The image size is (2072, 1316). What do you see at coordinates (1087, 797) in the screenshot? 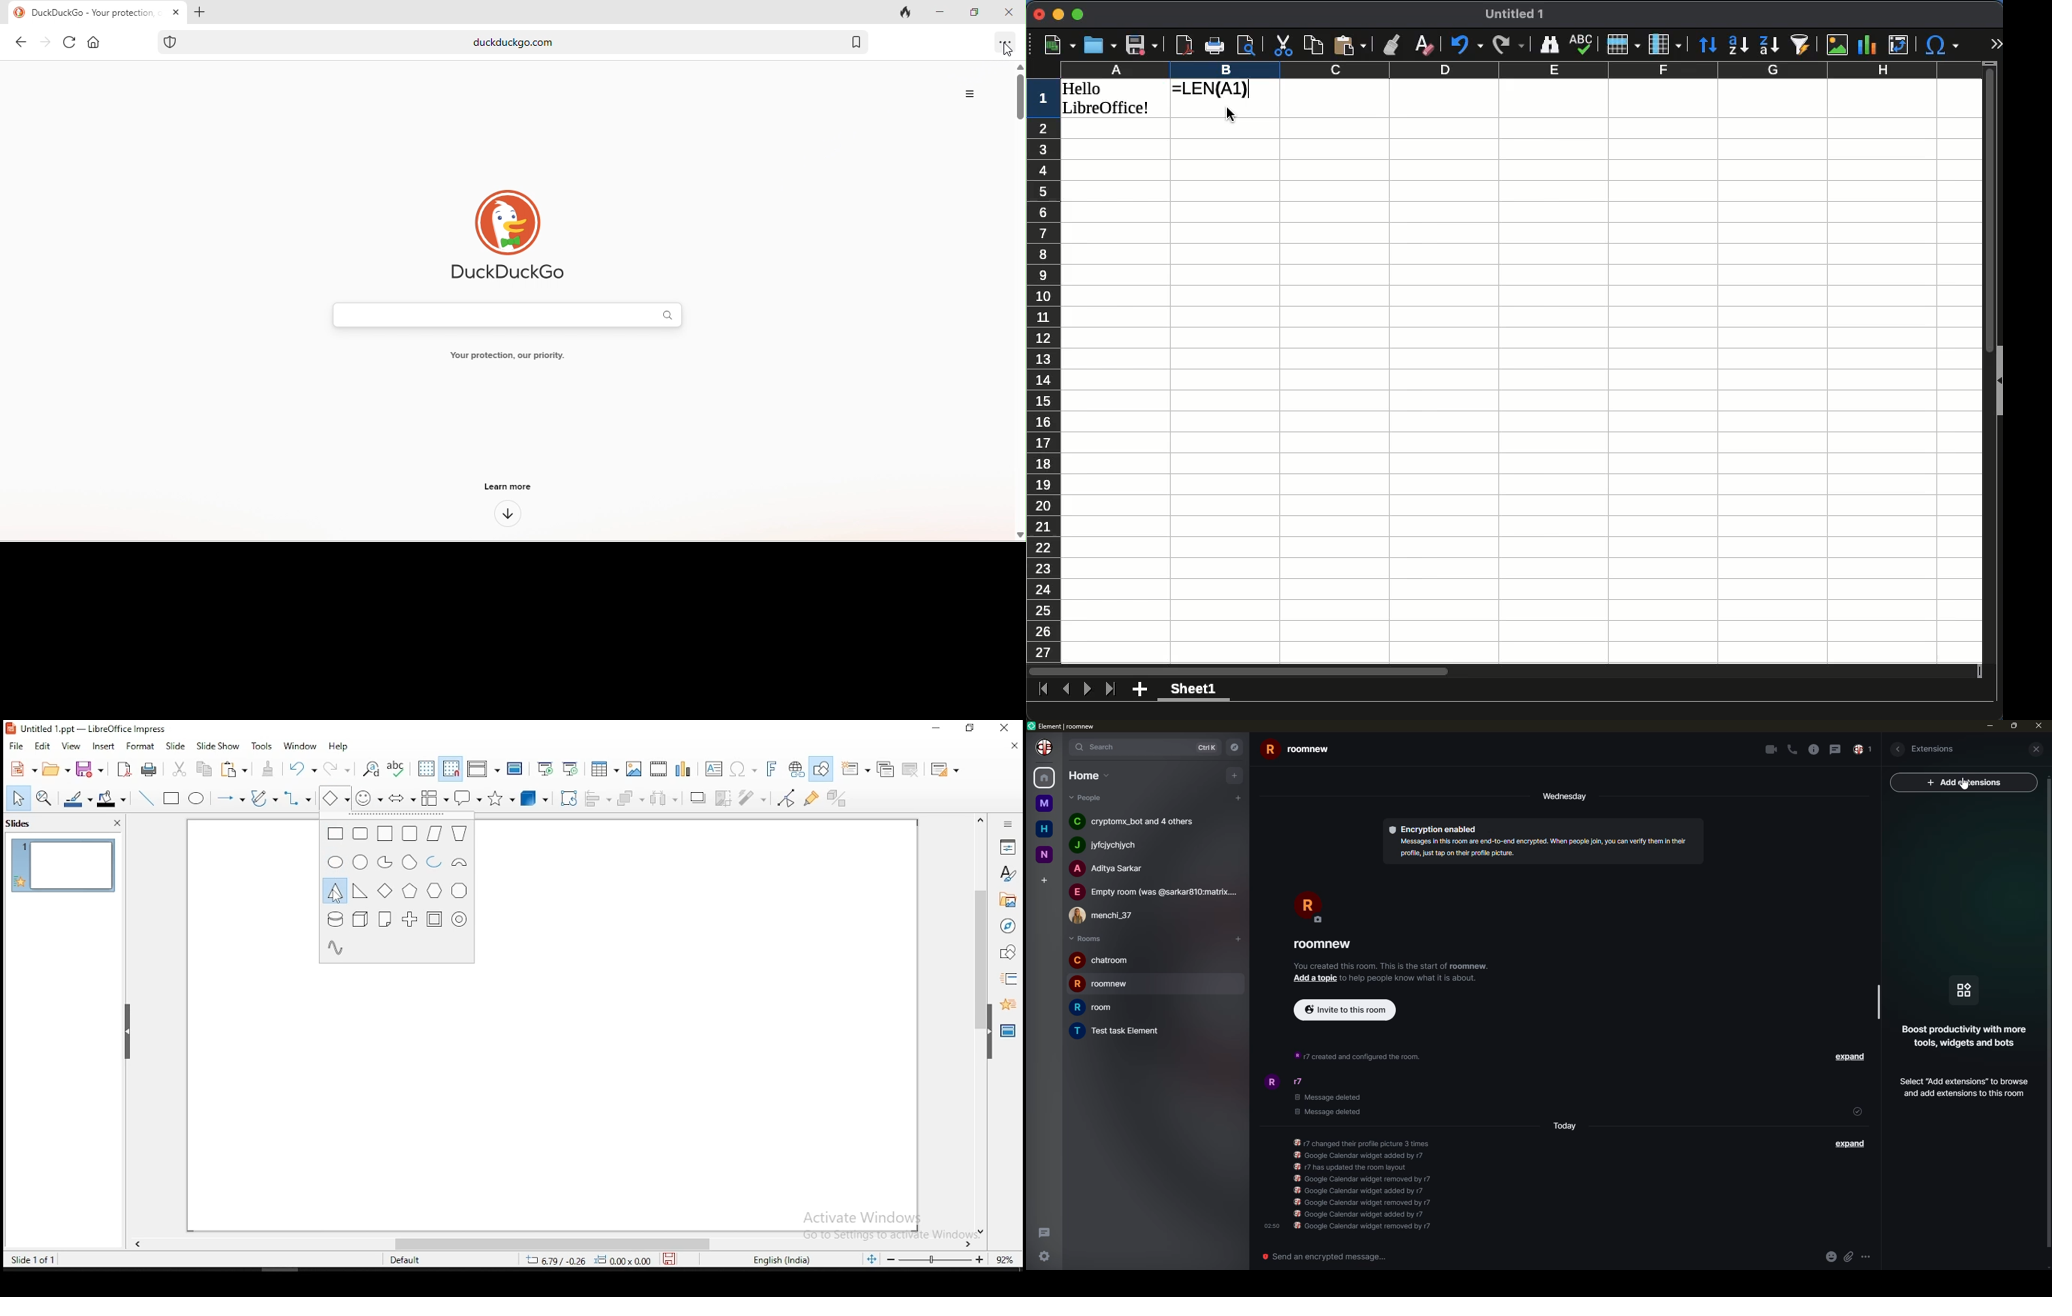
I see `people` at bounding box center [1087, 797].